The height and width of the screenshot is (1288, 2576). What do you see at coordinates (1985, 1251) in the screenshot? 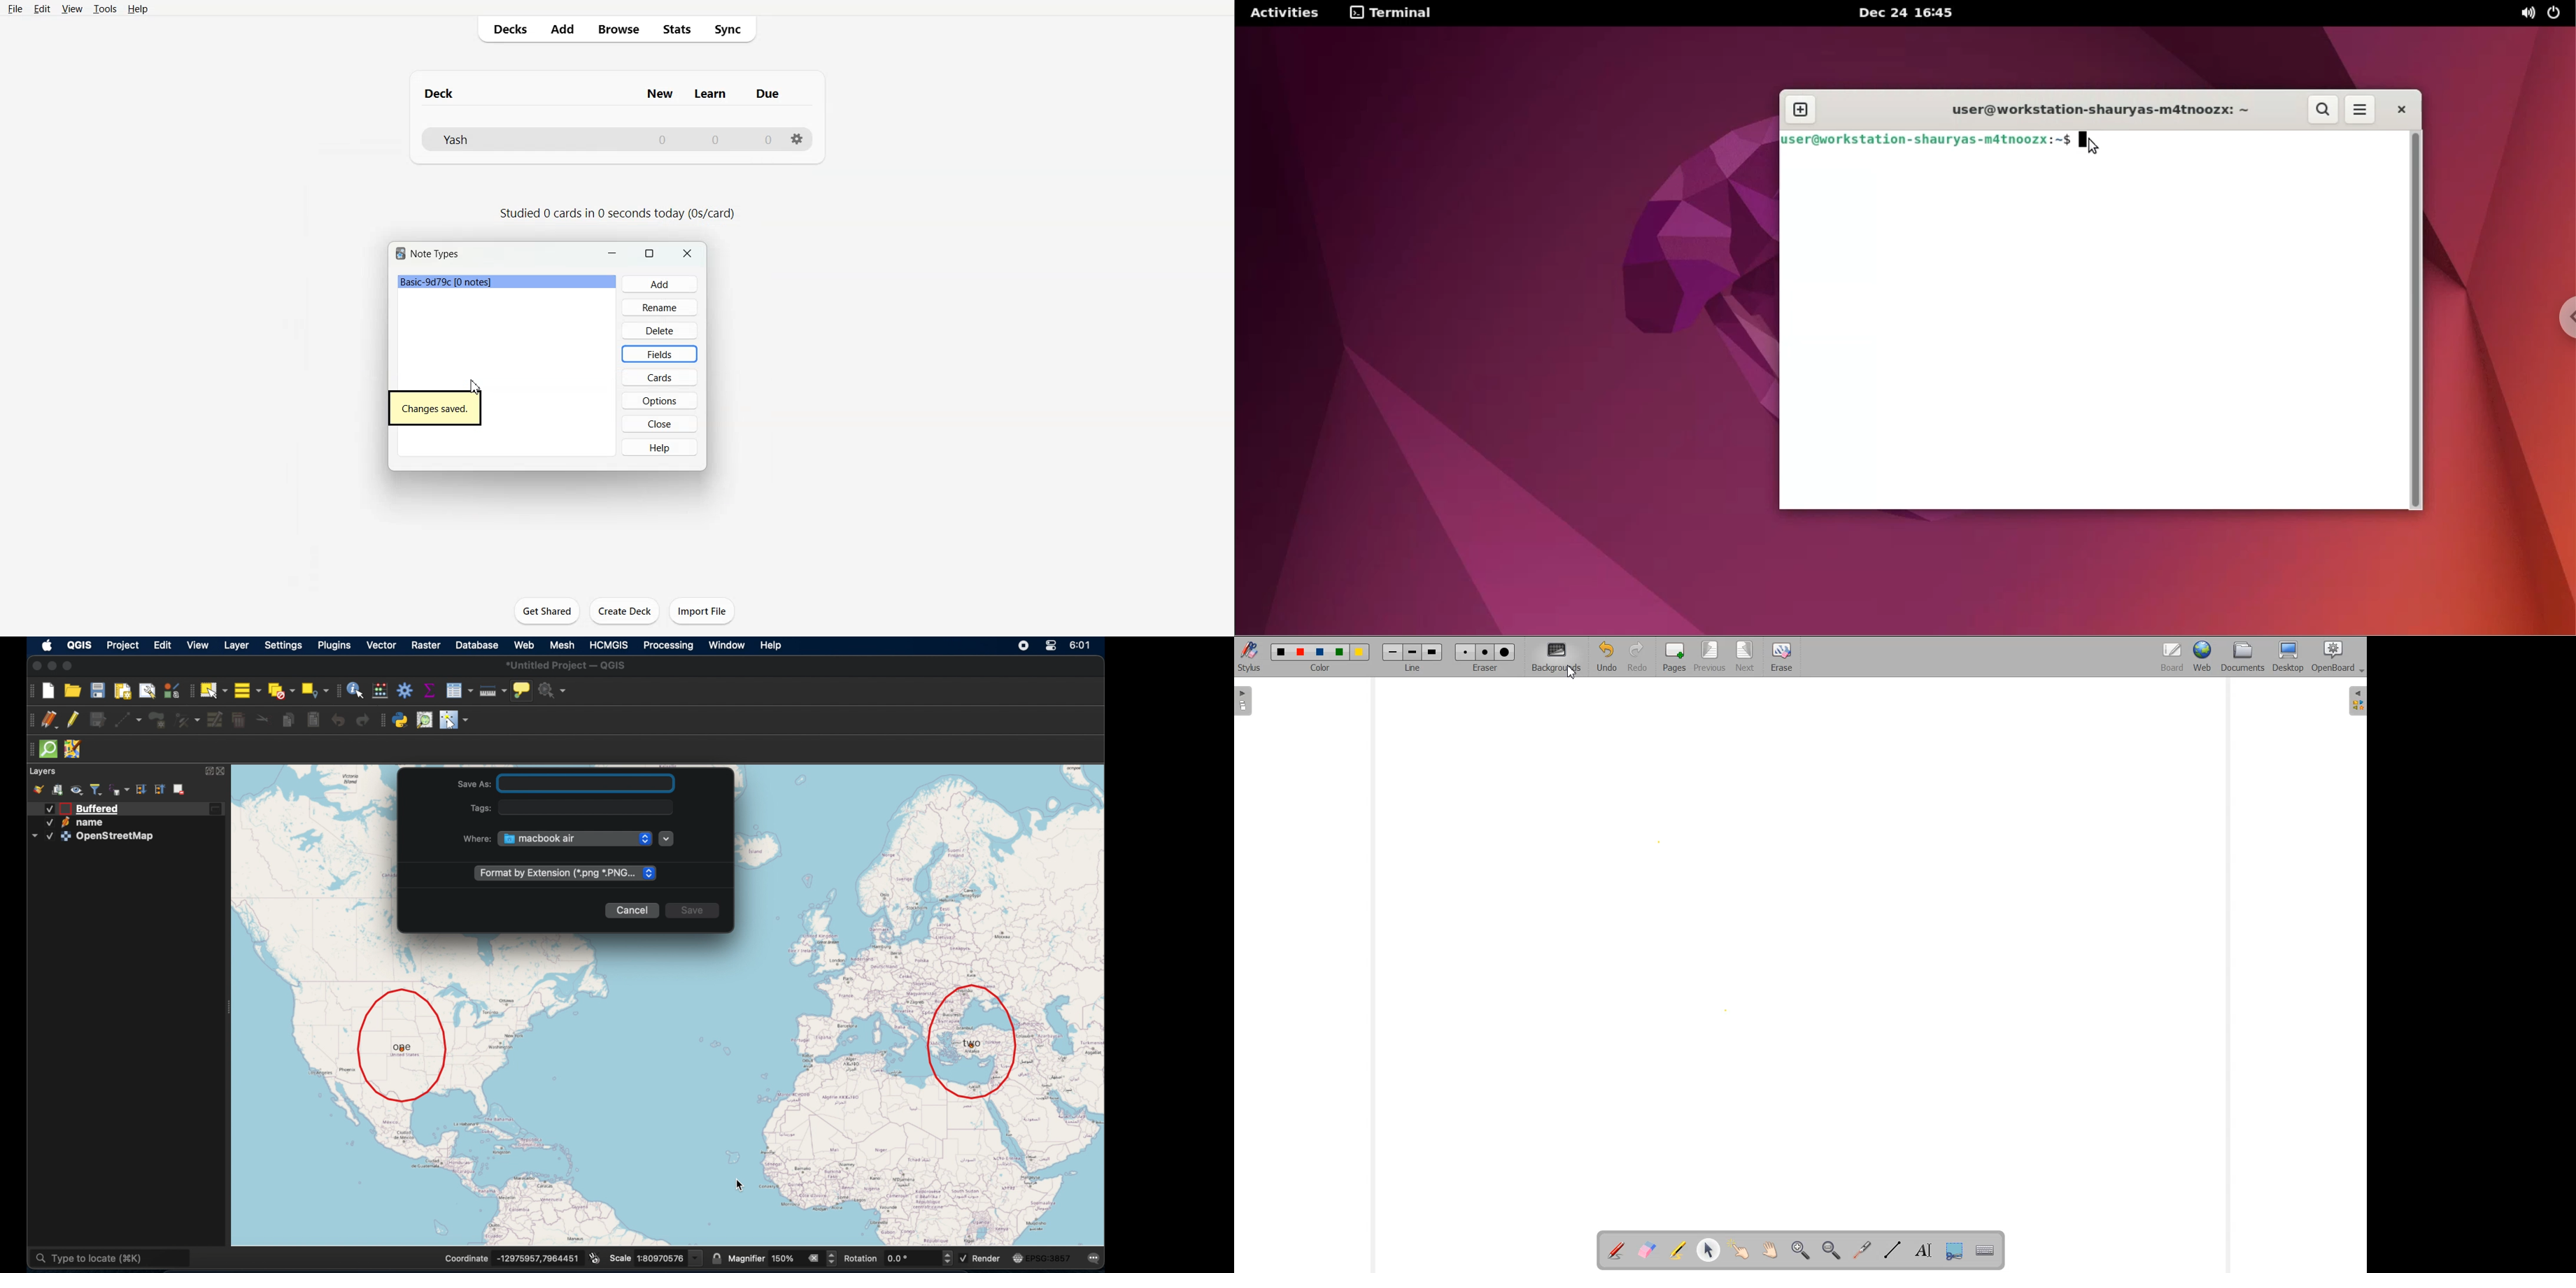
I see `Display virtual Keyboard` at bounding box center [1985, 1251].